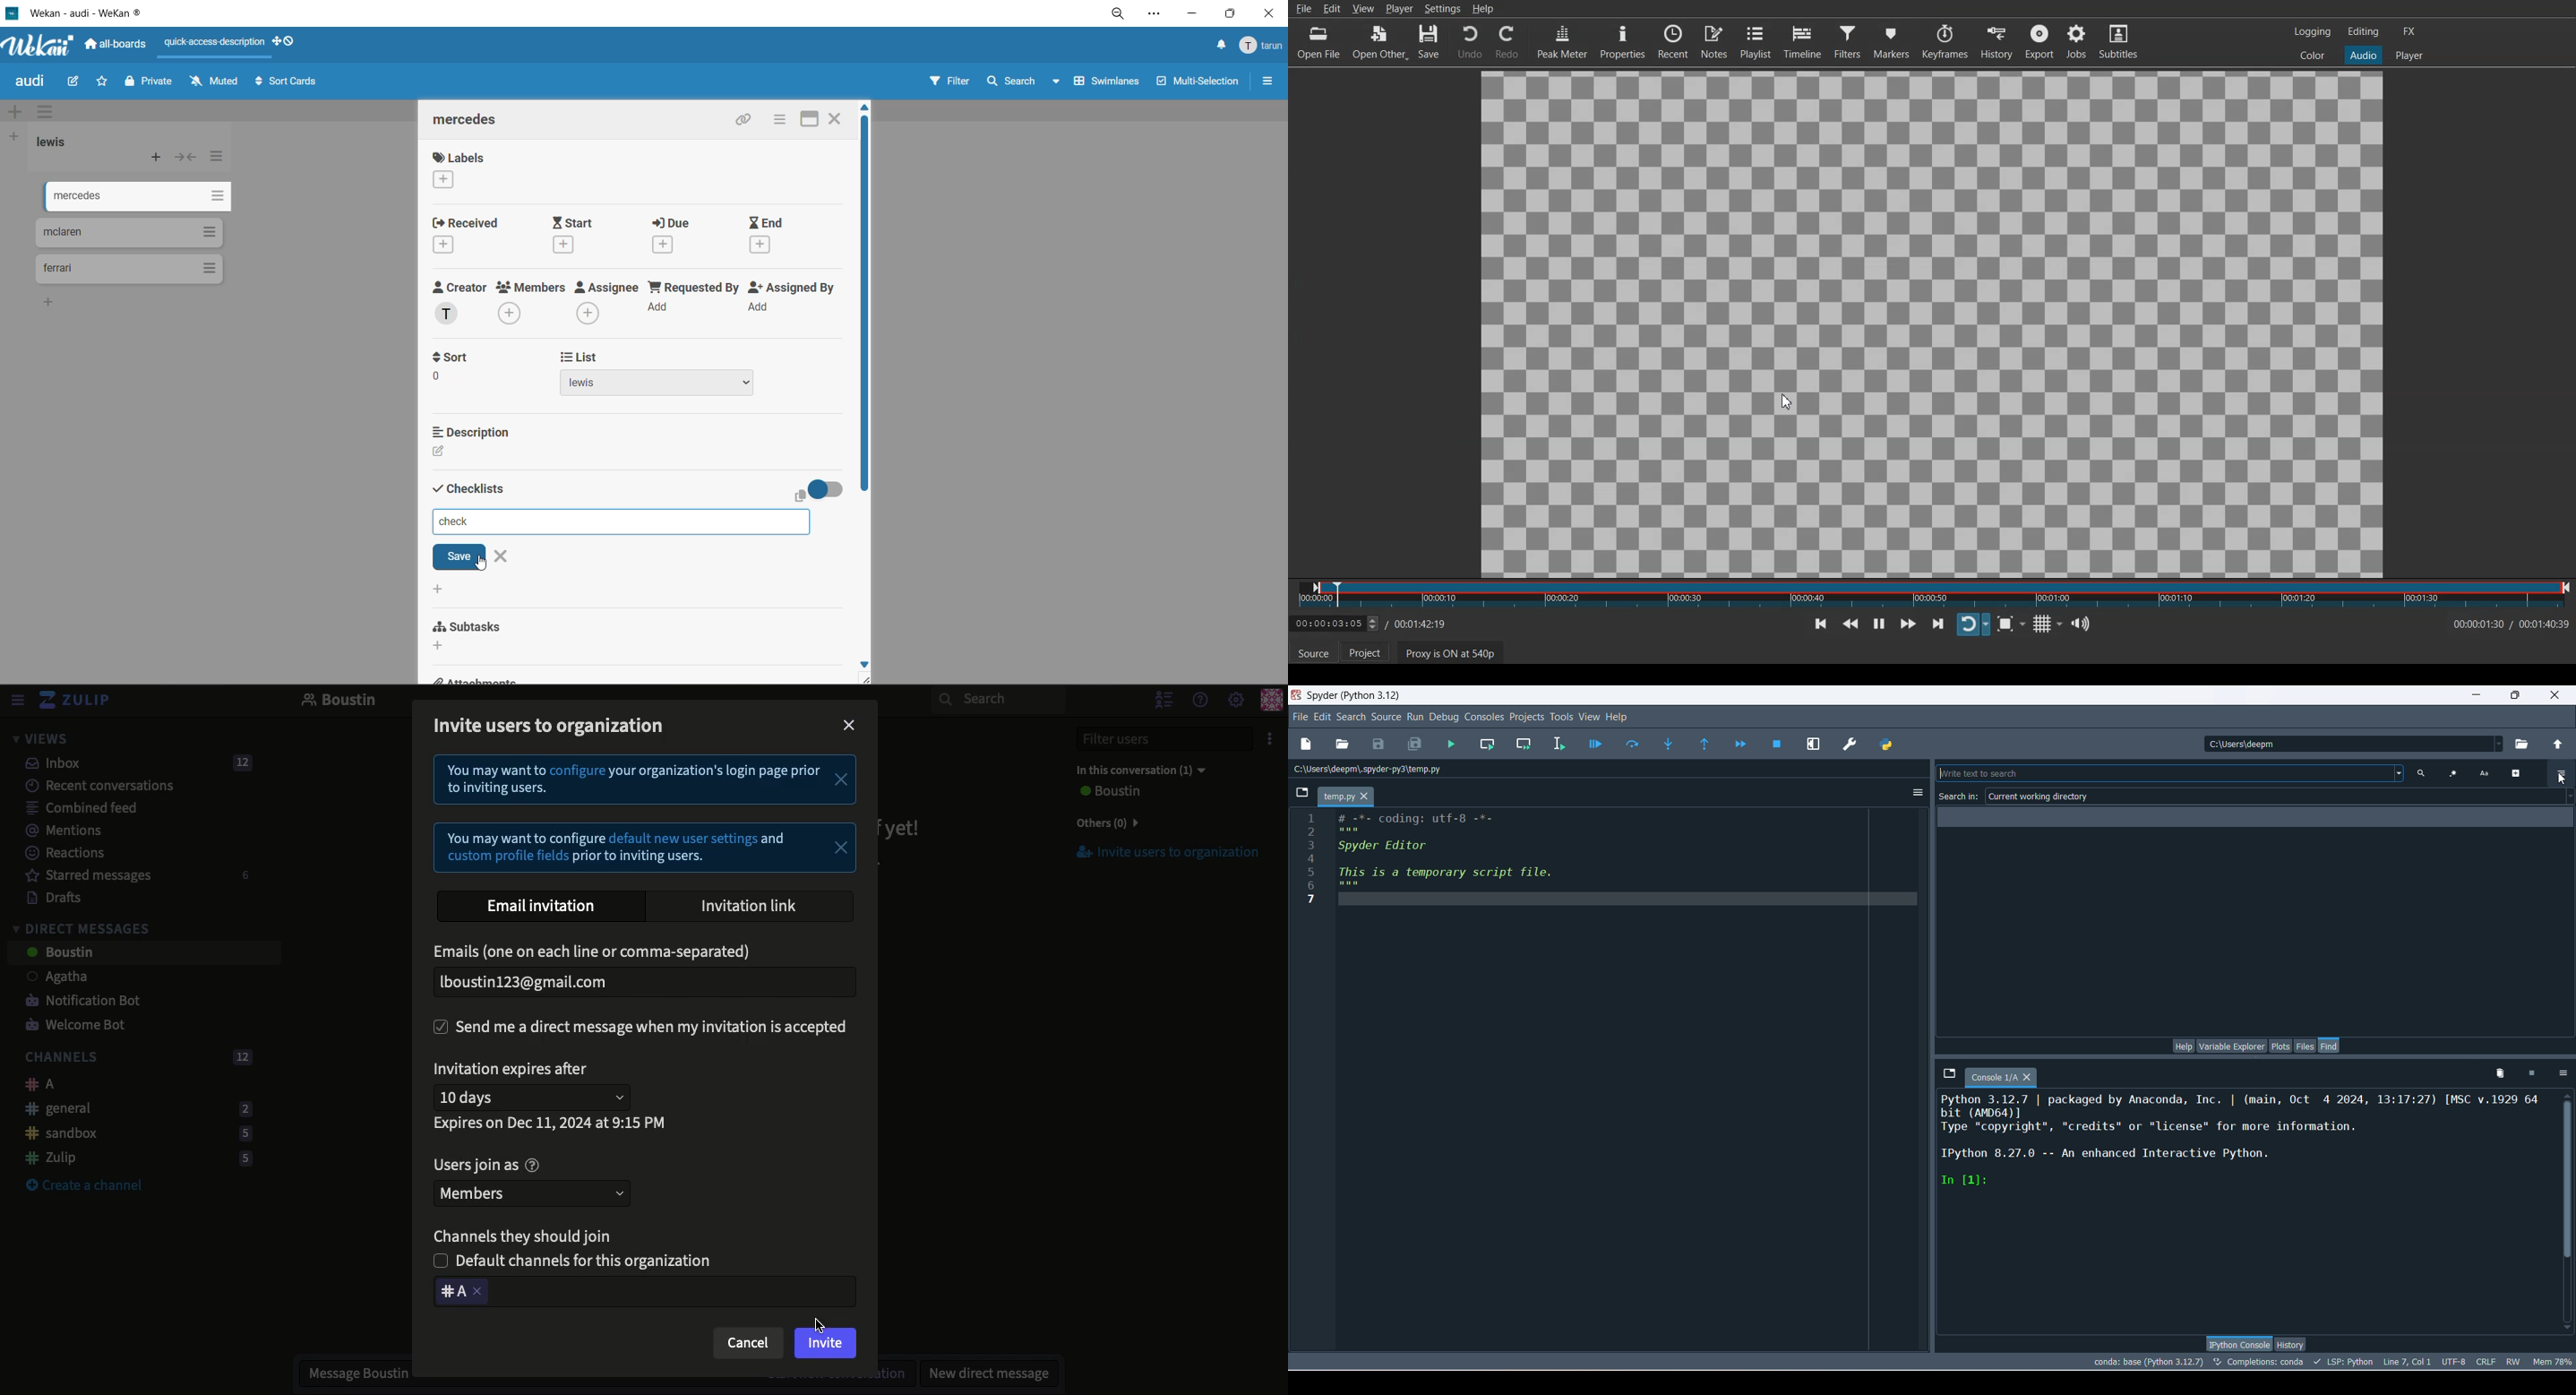 The height and width of the screenshot is (1400, 2576). Describe the element at coordinates (1347, 797) in the screenshot. I see `temp.py` at that location.